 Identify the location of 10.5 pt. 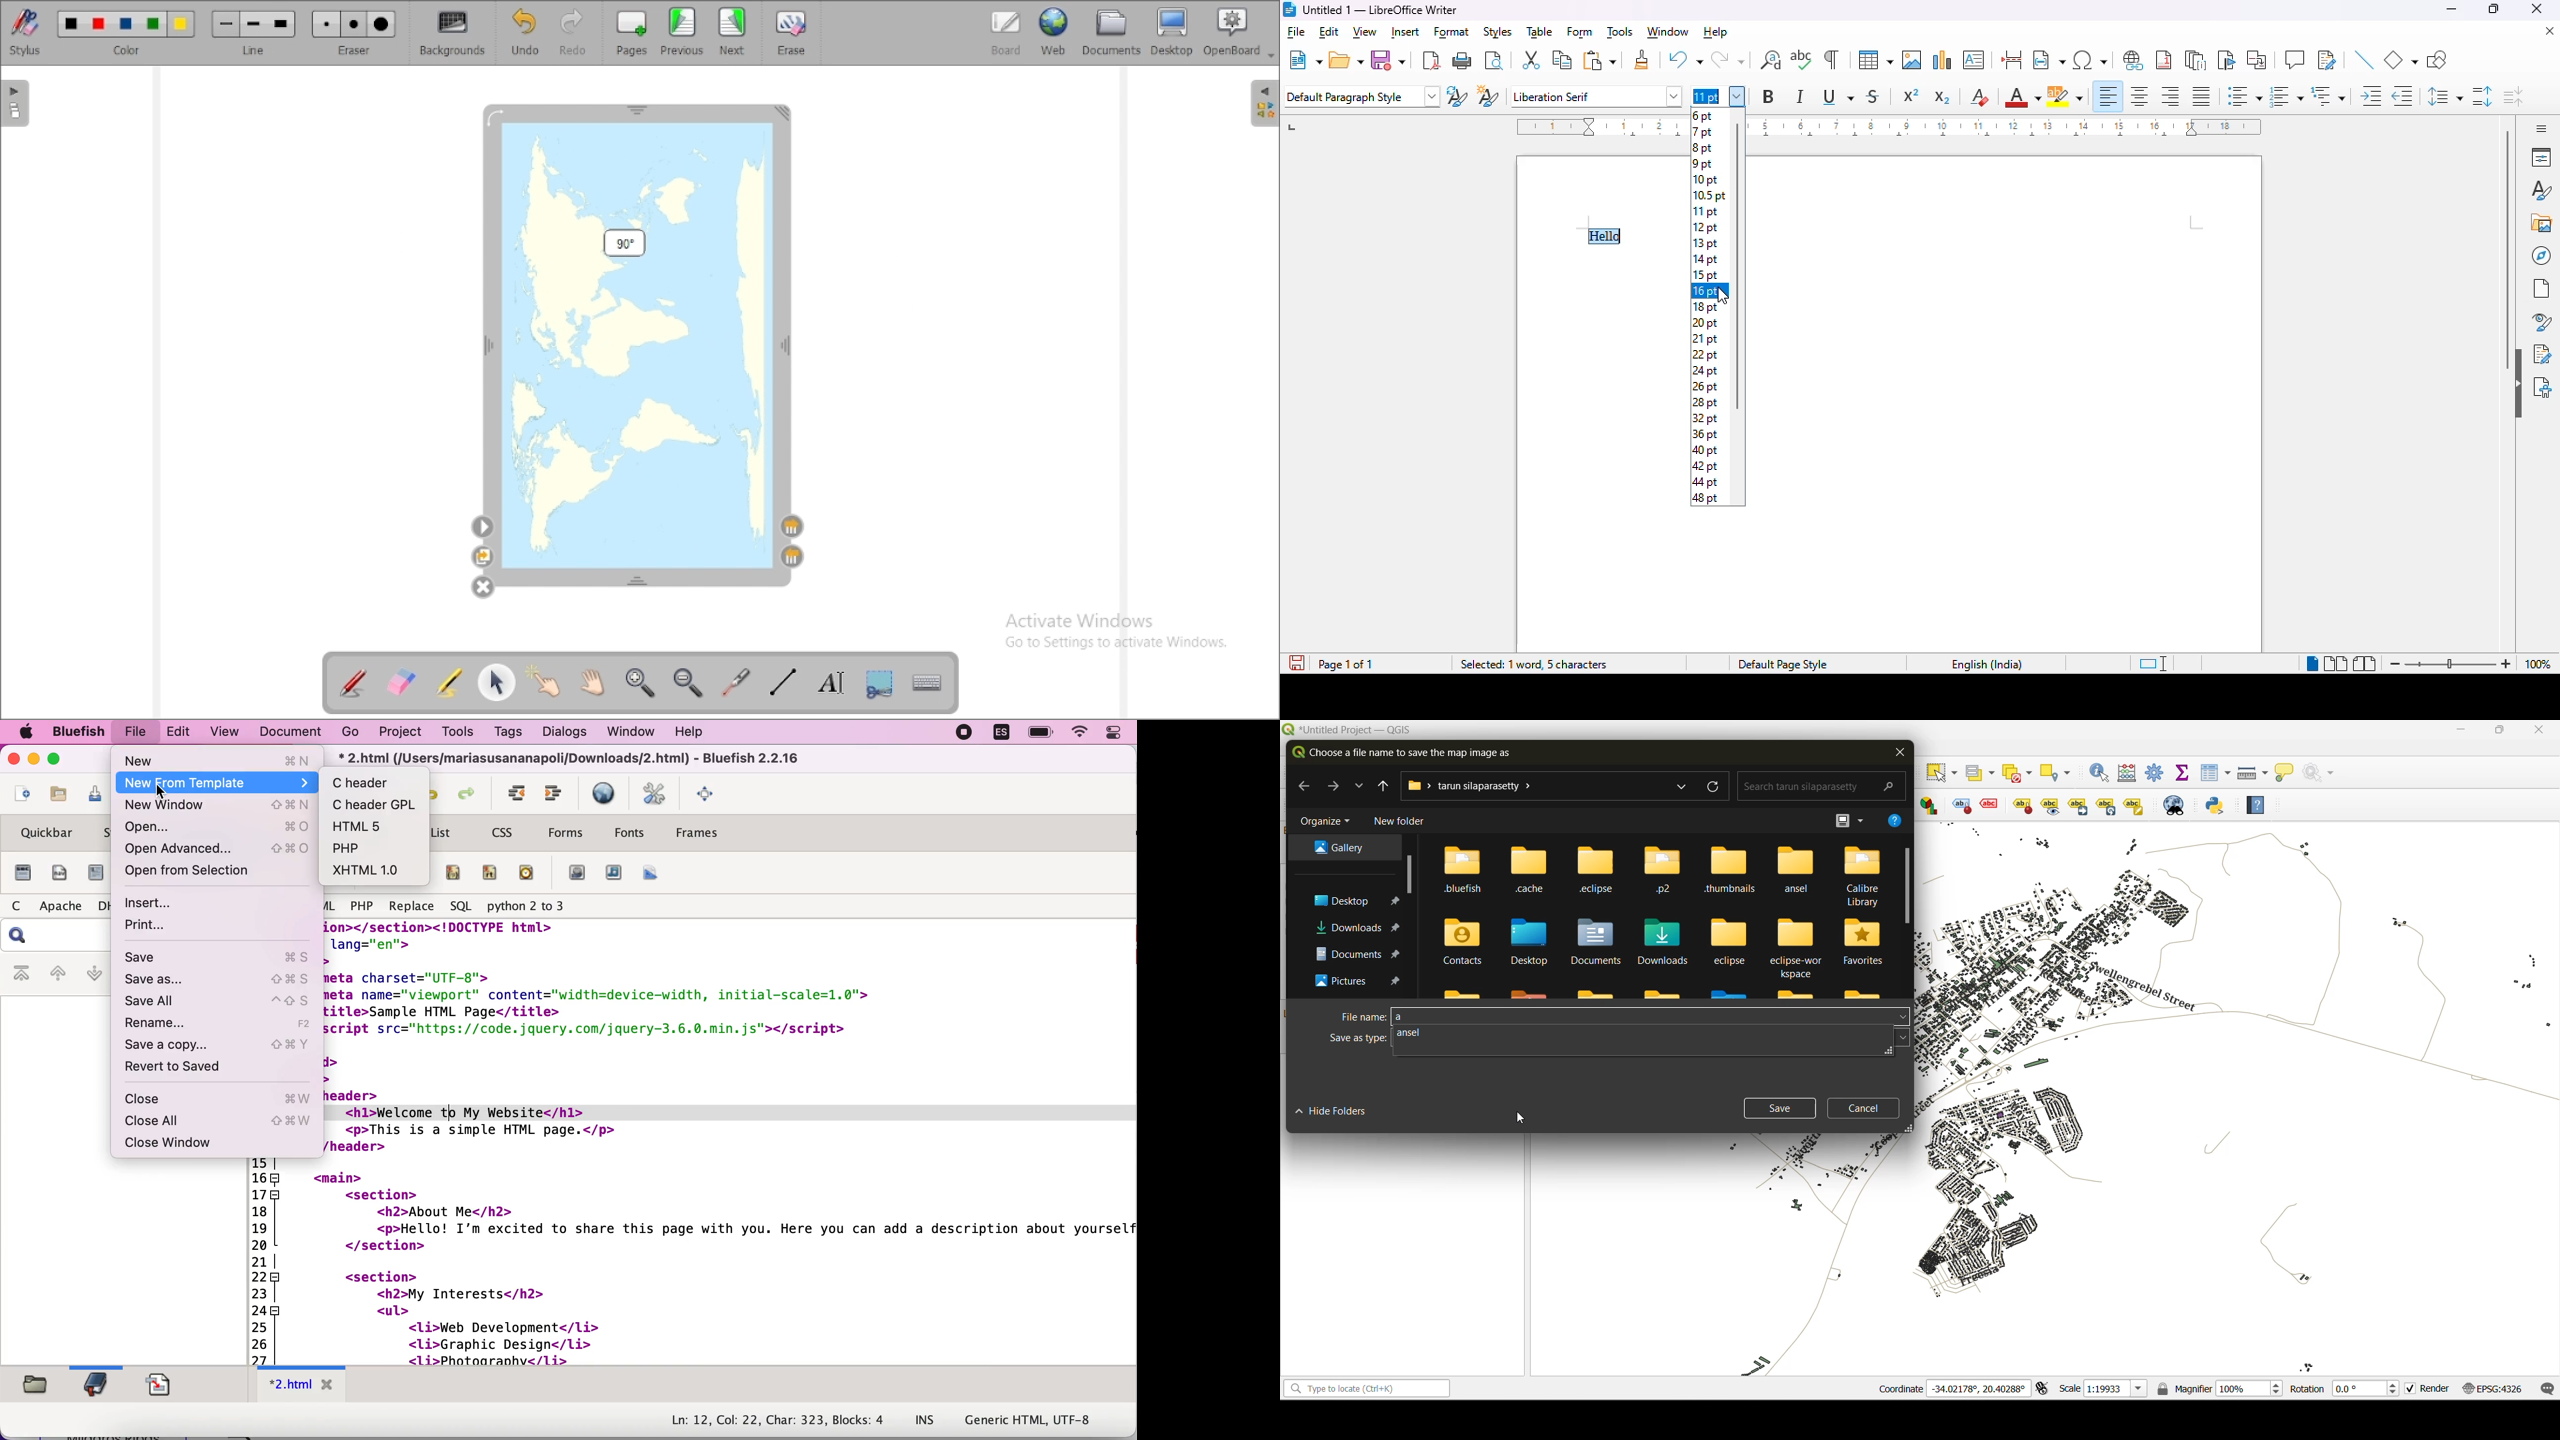
(1705, 197).